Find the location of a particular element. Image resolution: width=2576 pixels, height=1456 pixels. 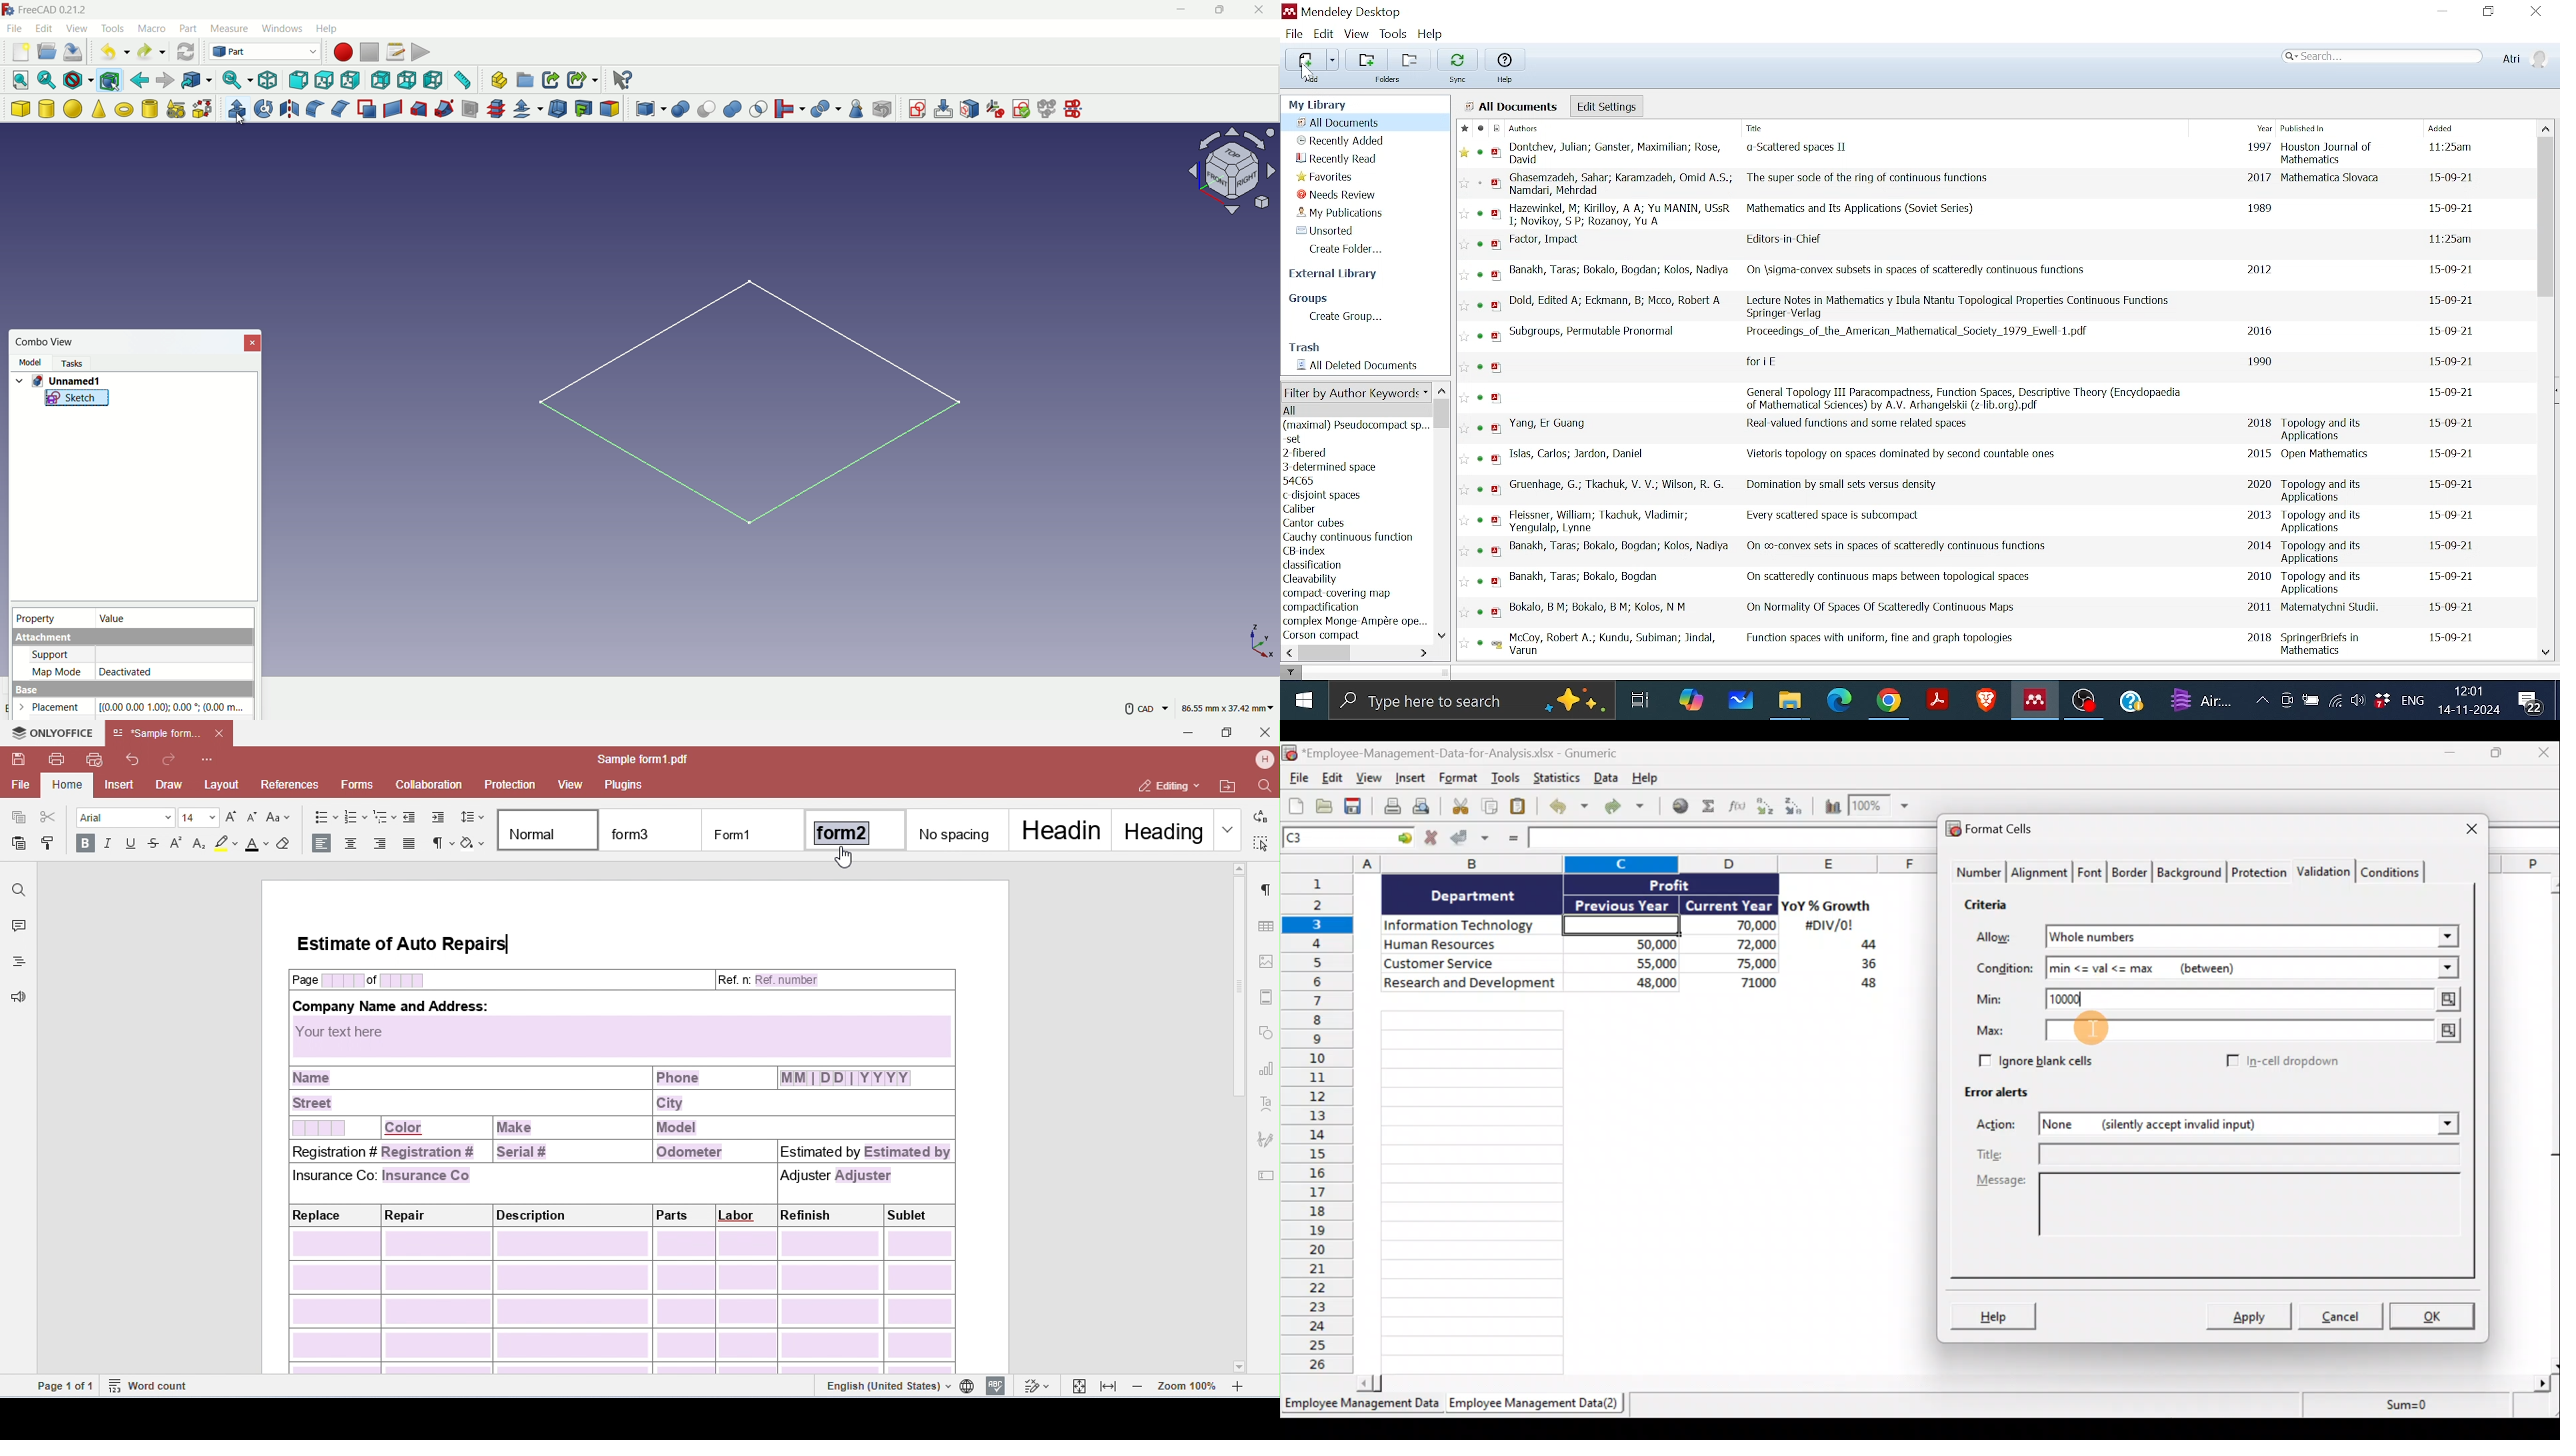

date is located at coordinates (2449, 423).